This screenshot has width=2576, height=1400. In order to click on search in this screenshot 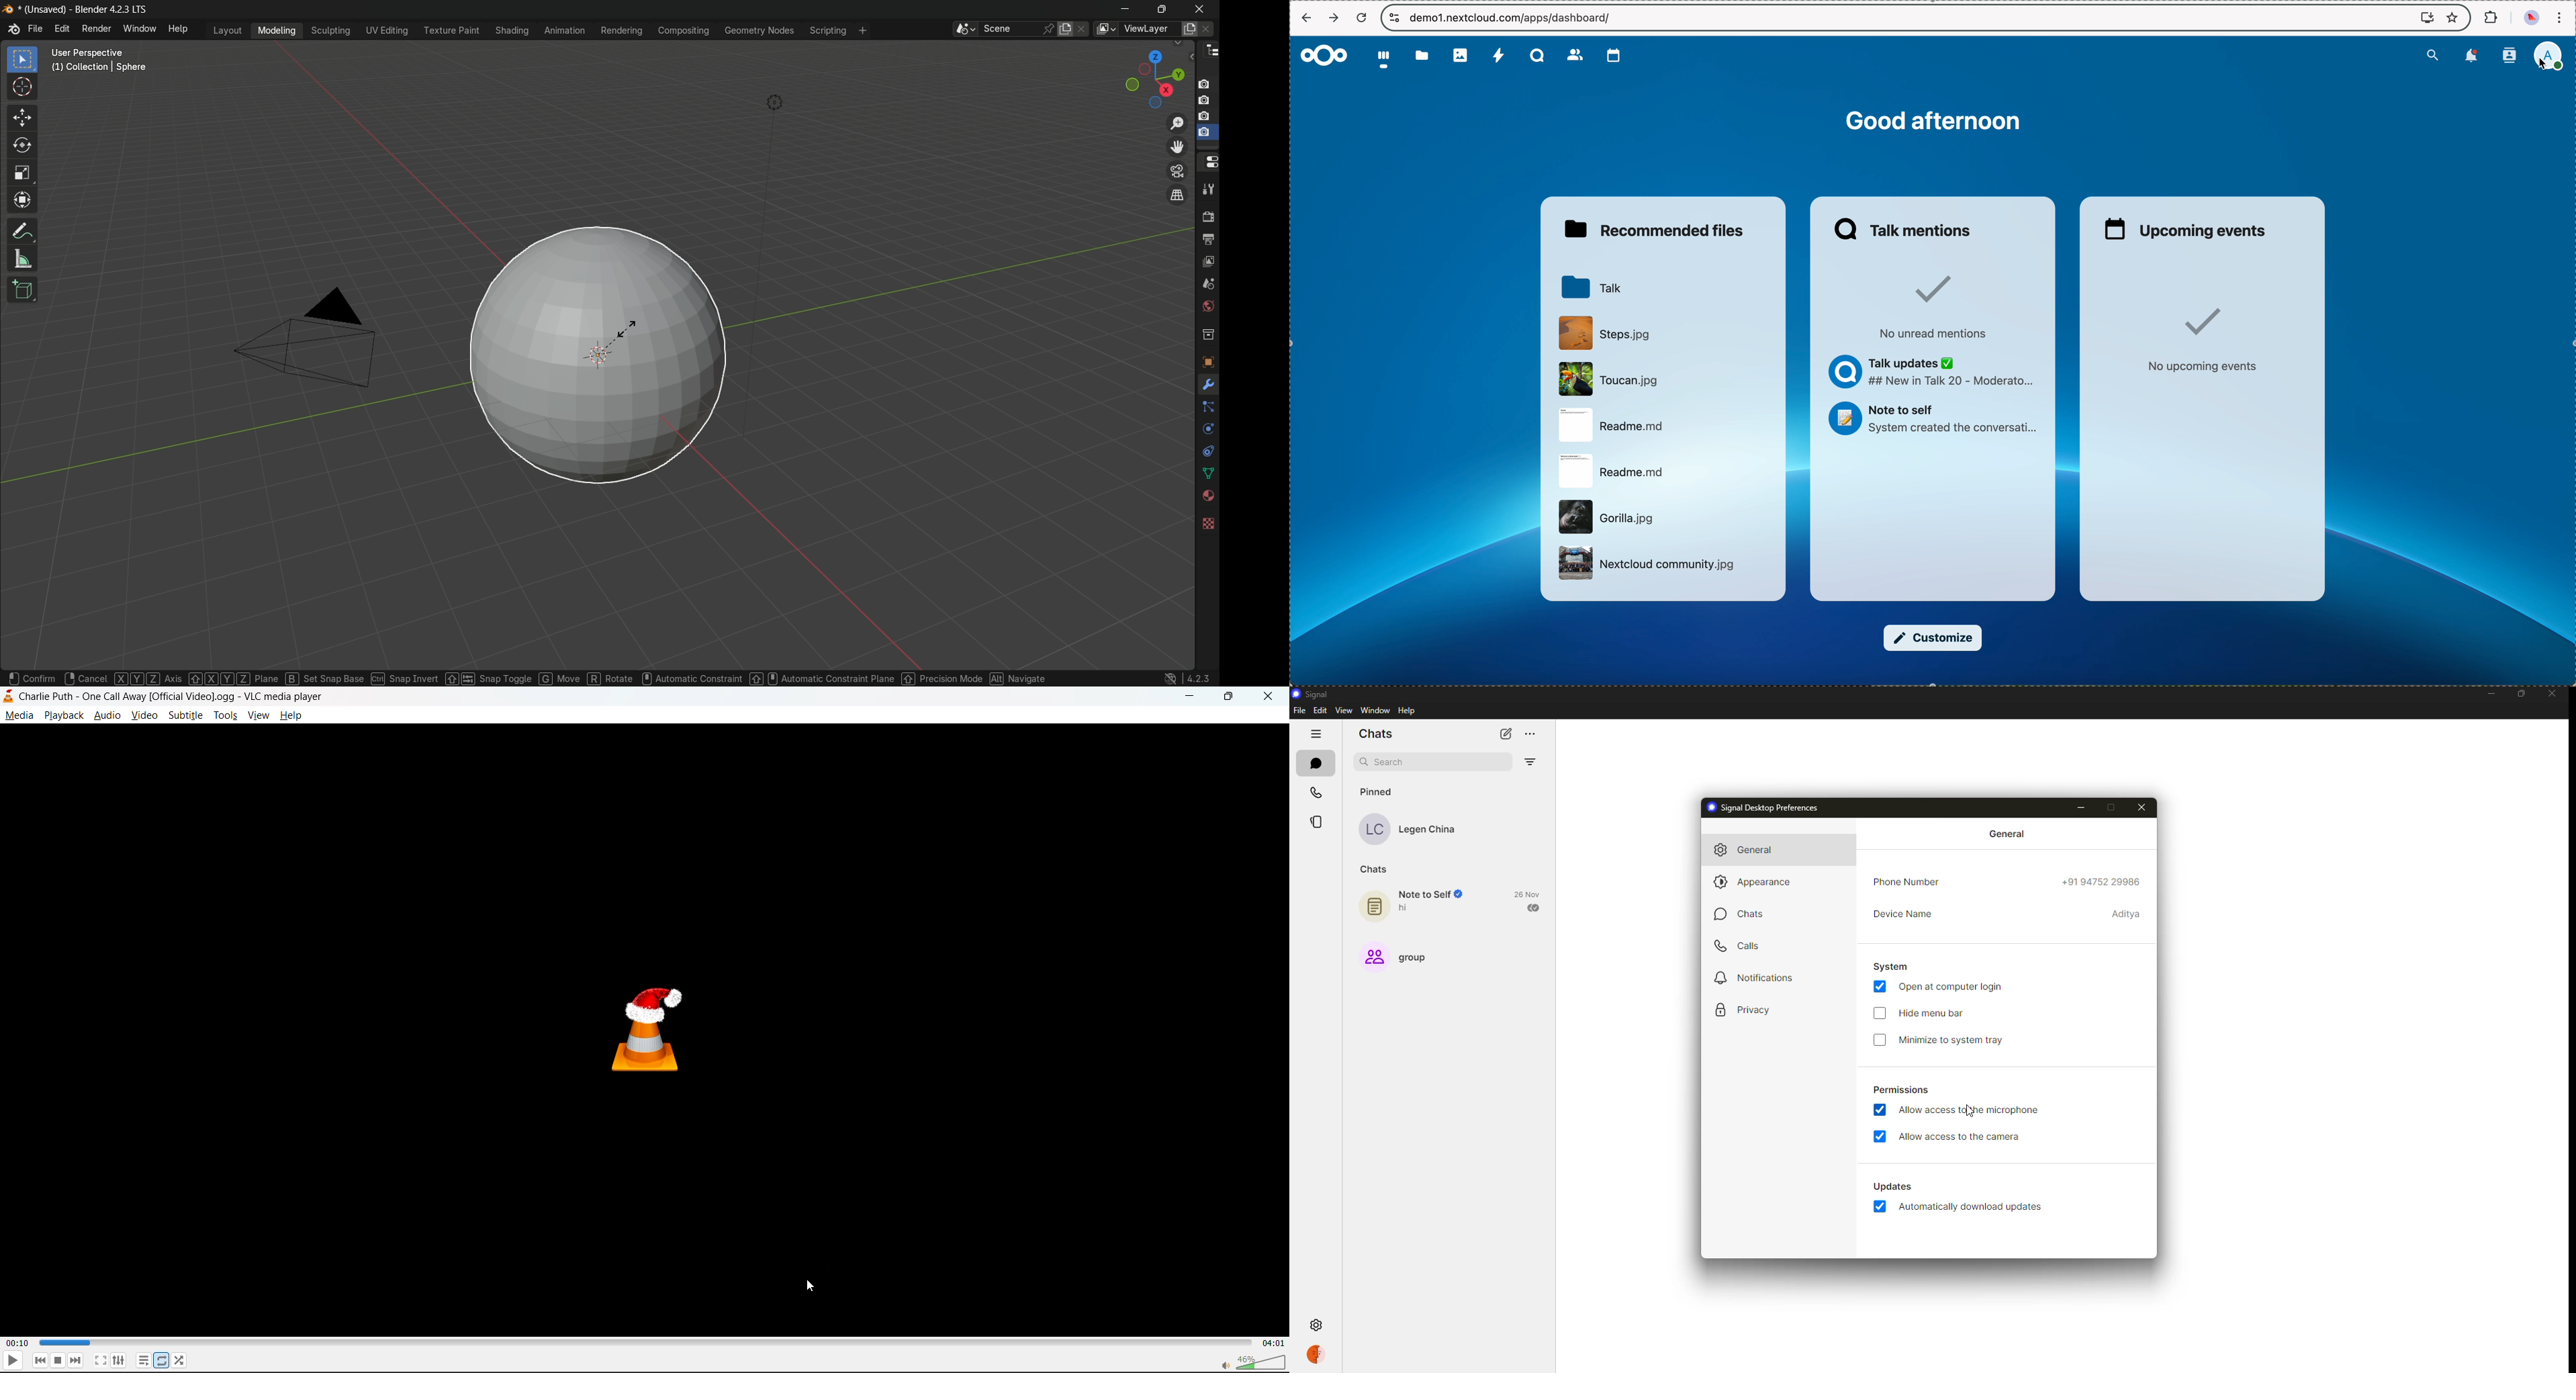, I will do `click(2431, 56)`.